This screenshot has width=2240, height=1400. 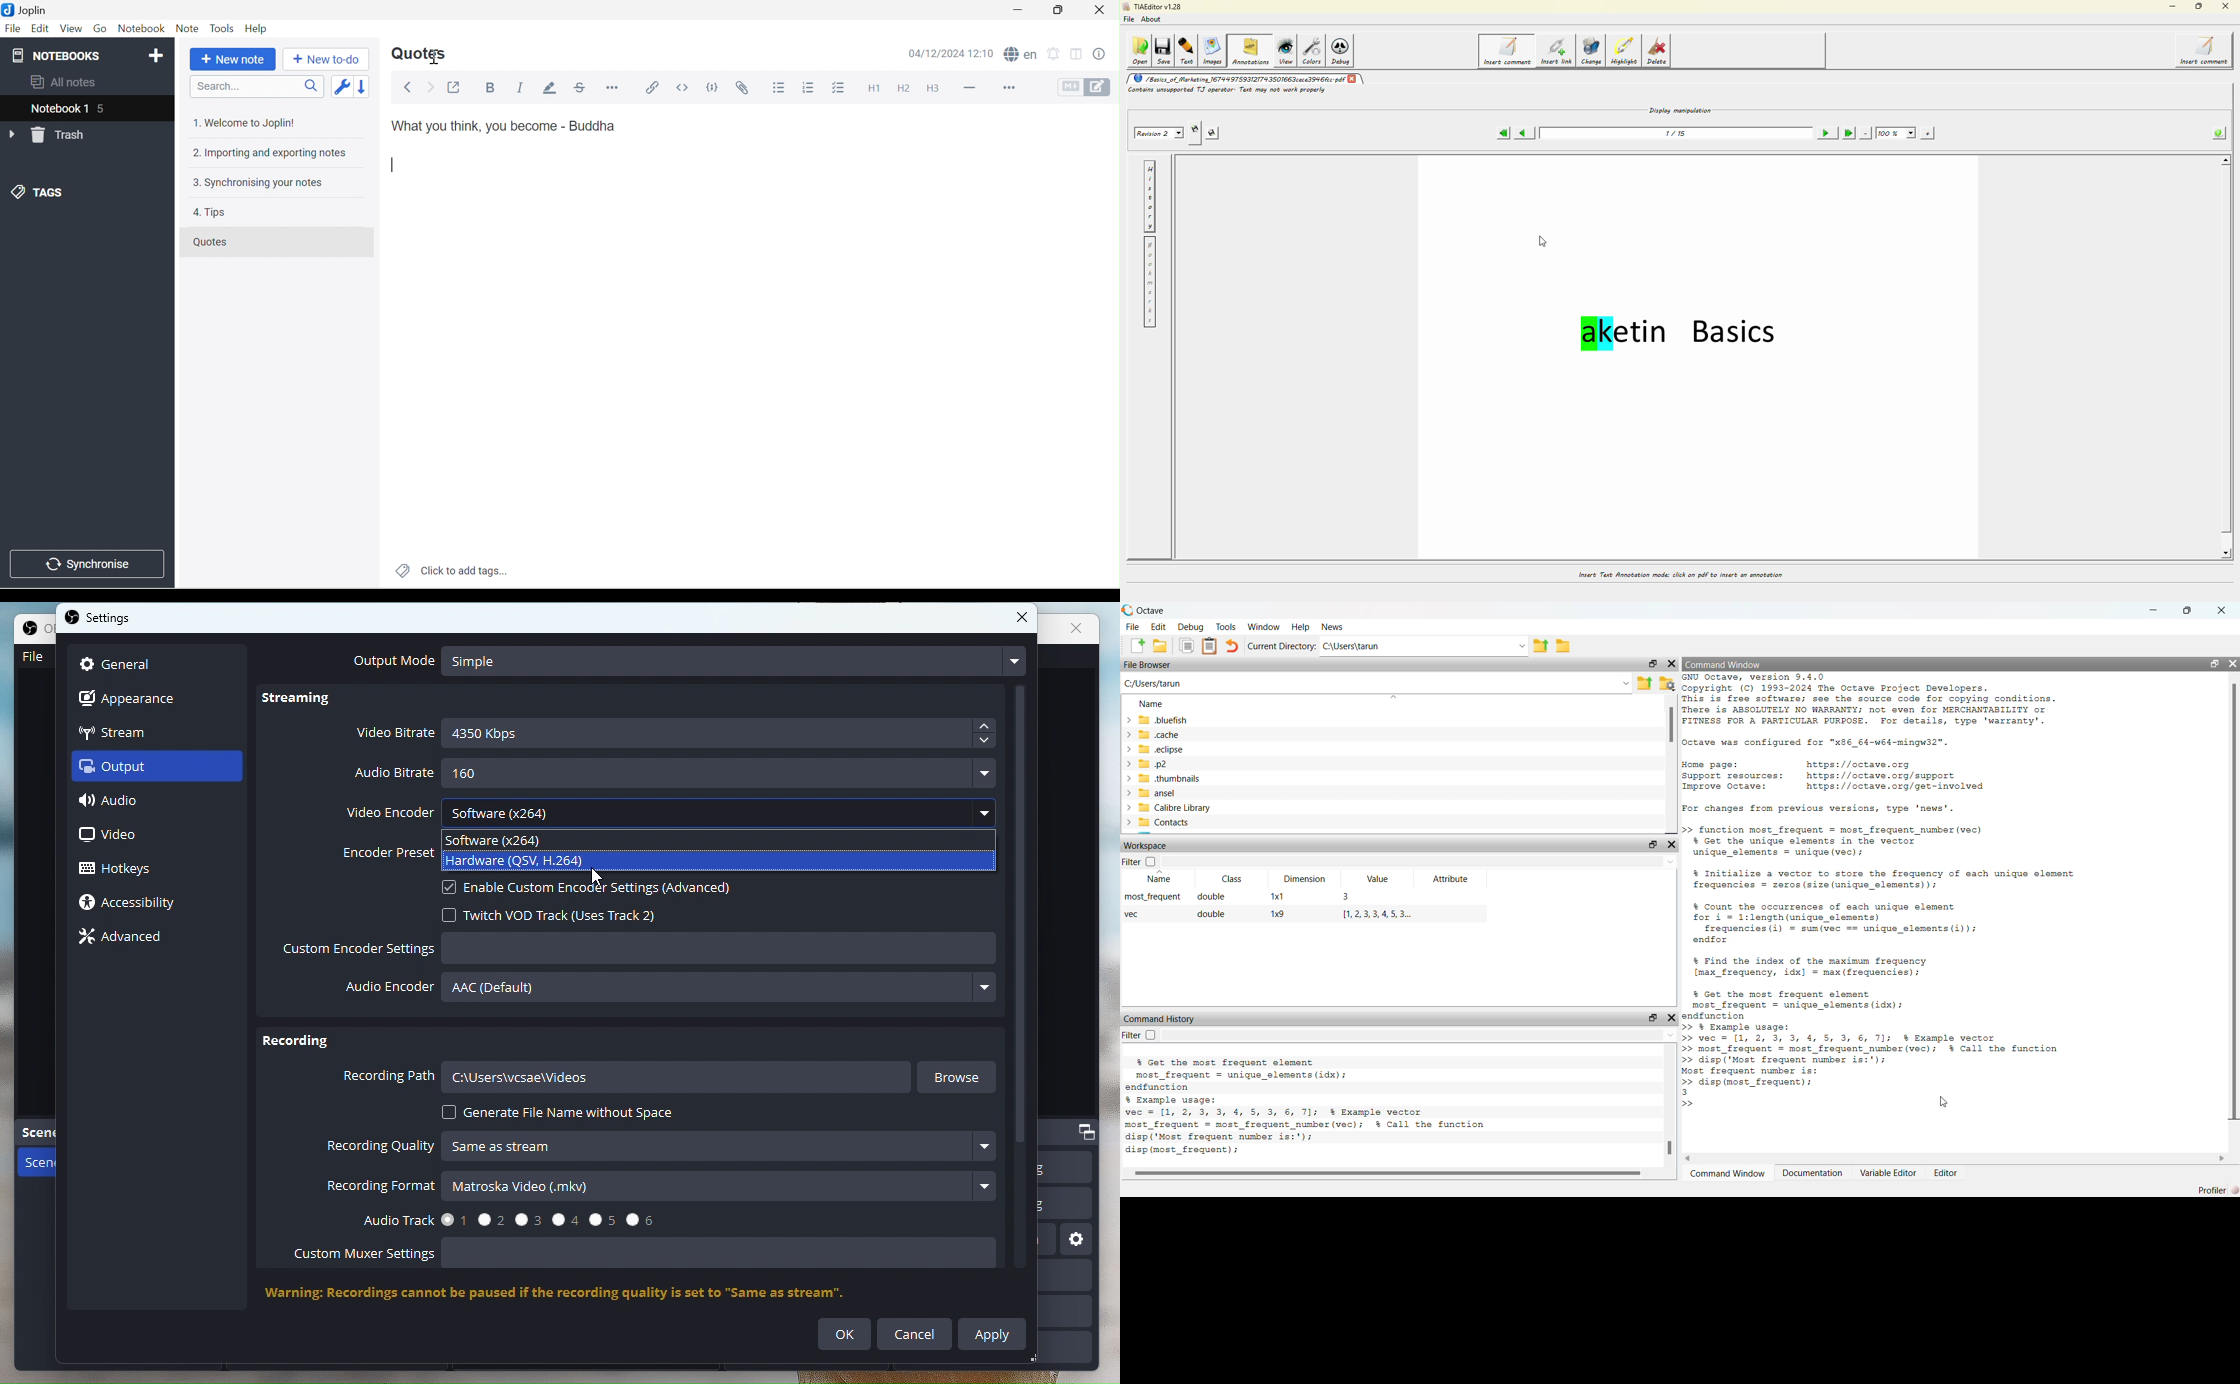 What do you see at coordinates (409, 87) in the screenshot?
I see `Back` at bounding box center [409, 87].